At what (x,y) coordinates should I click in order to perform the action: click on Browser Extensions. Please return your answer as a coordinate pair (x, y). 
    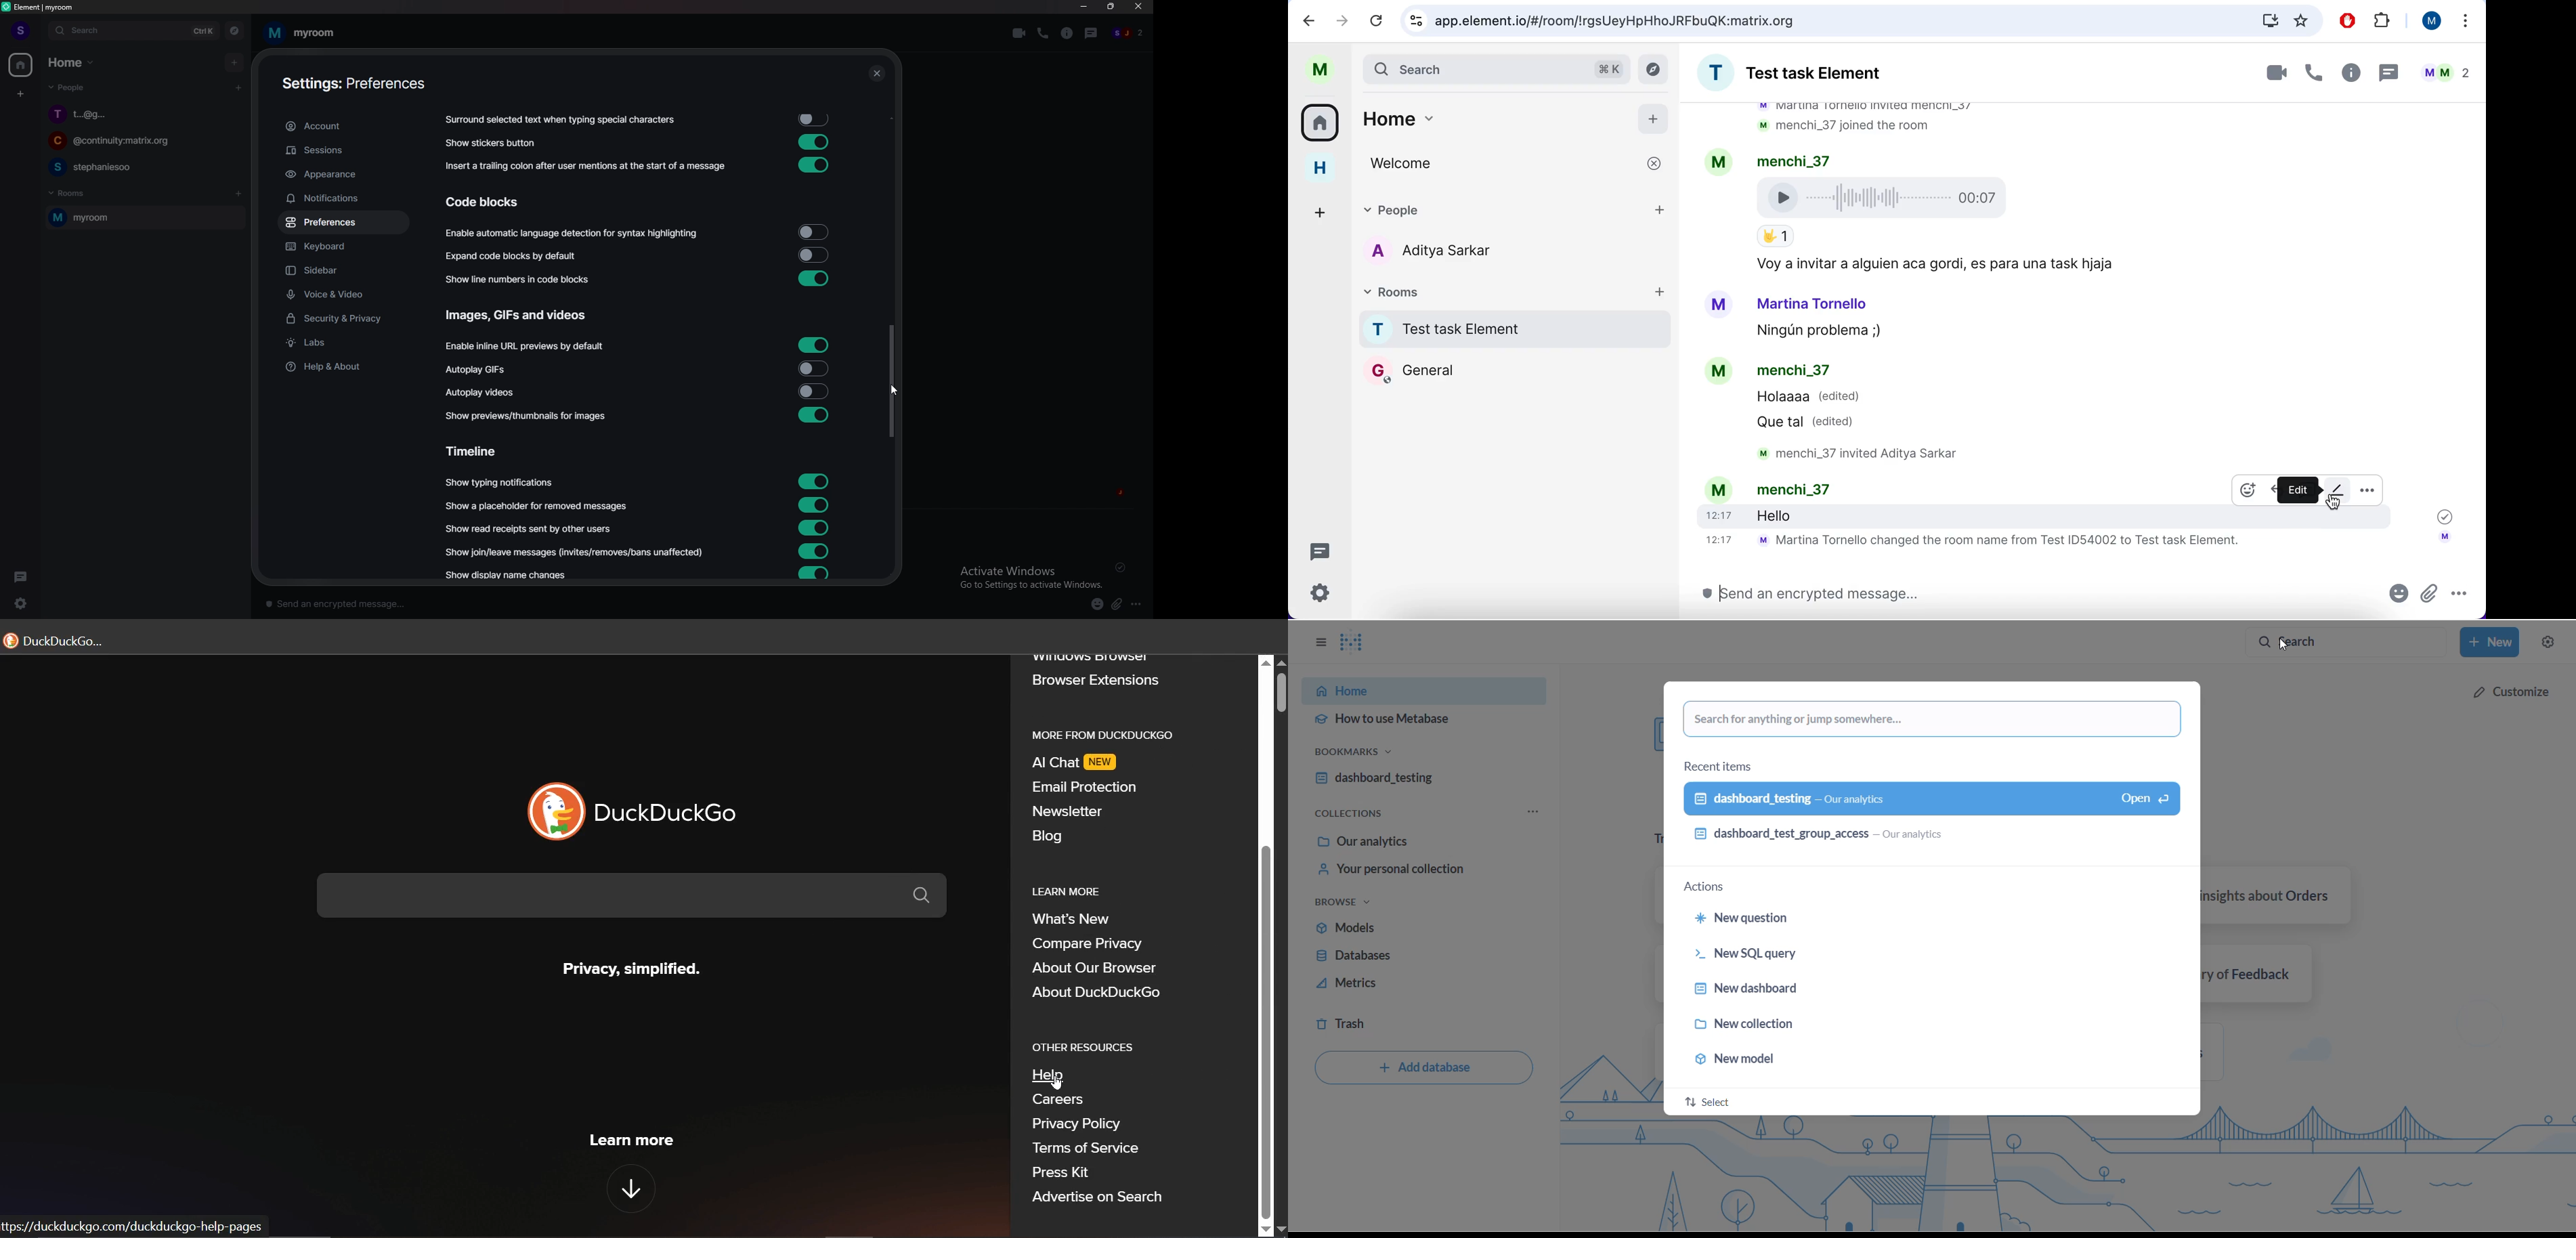
    Looking at the image, I should click on (1096, 681).